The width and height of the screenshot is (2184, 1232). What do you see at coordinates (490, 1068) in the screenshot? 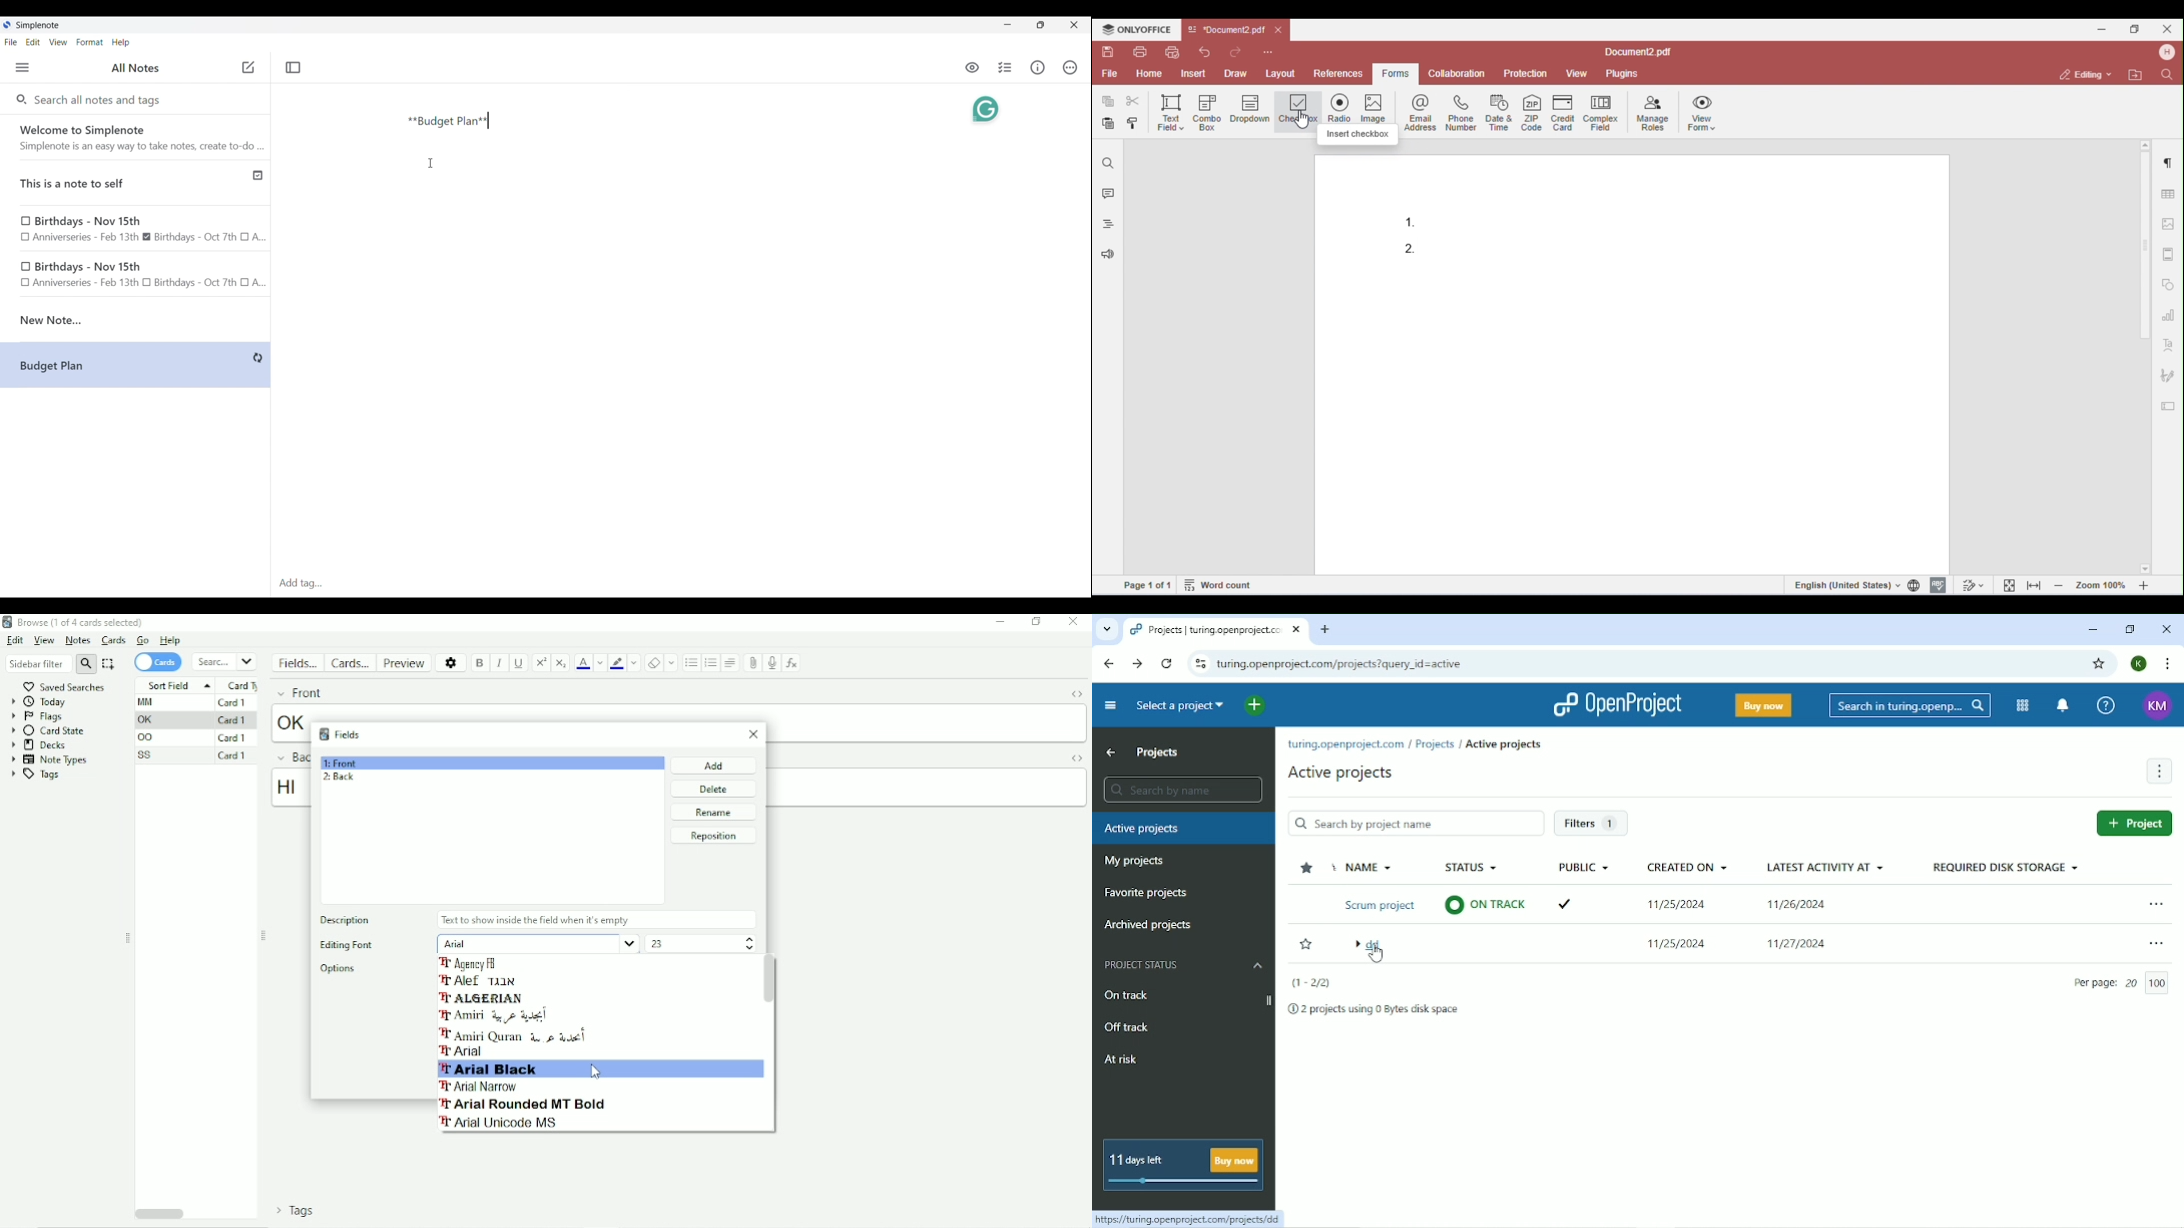
I see `Arial Black` at bounding box center [490, 1068].